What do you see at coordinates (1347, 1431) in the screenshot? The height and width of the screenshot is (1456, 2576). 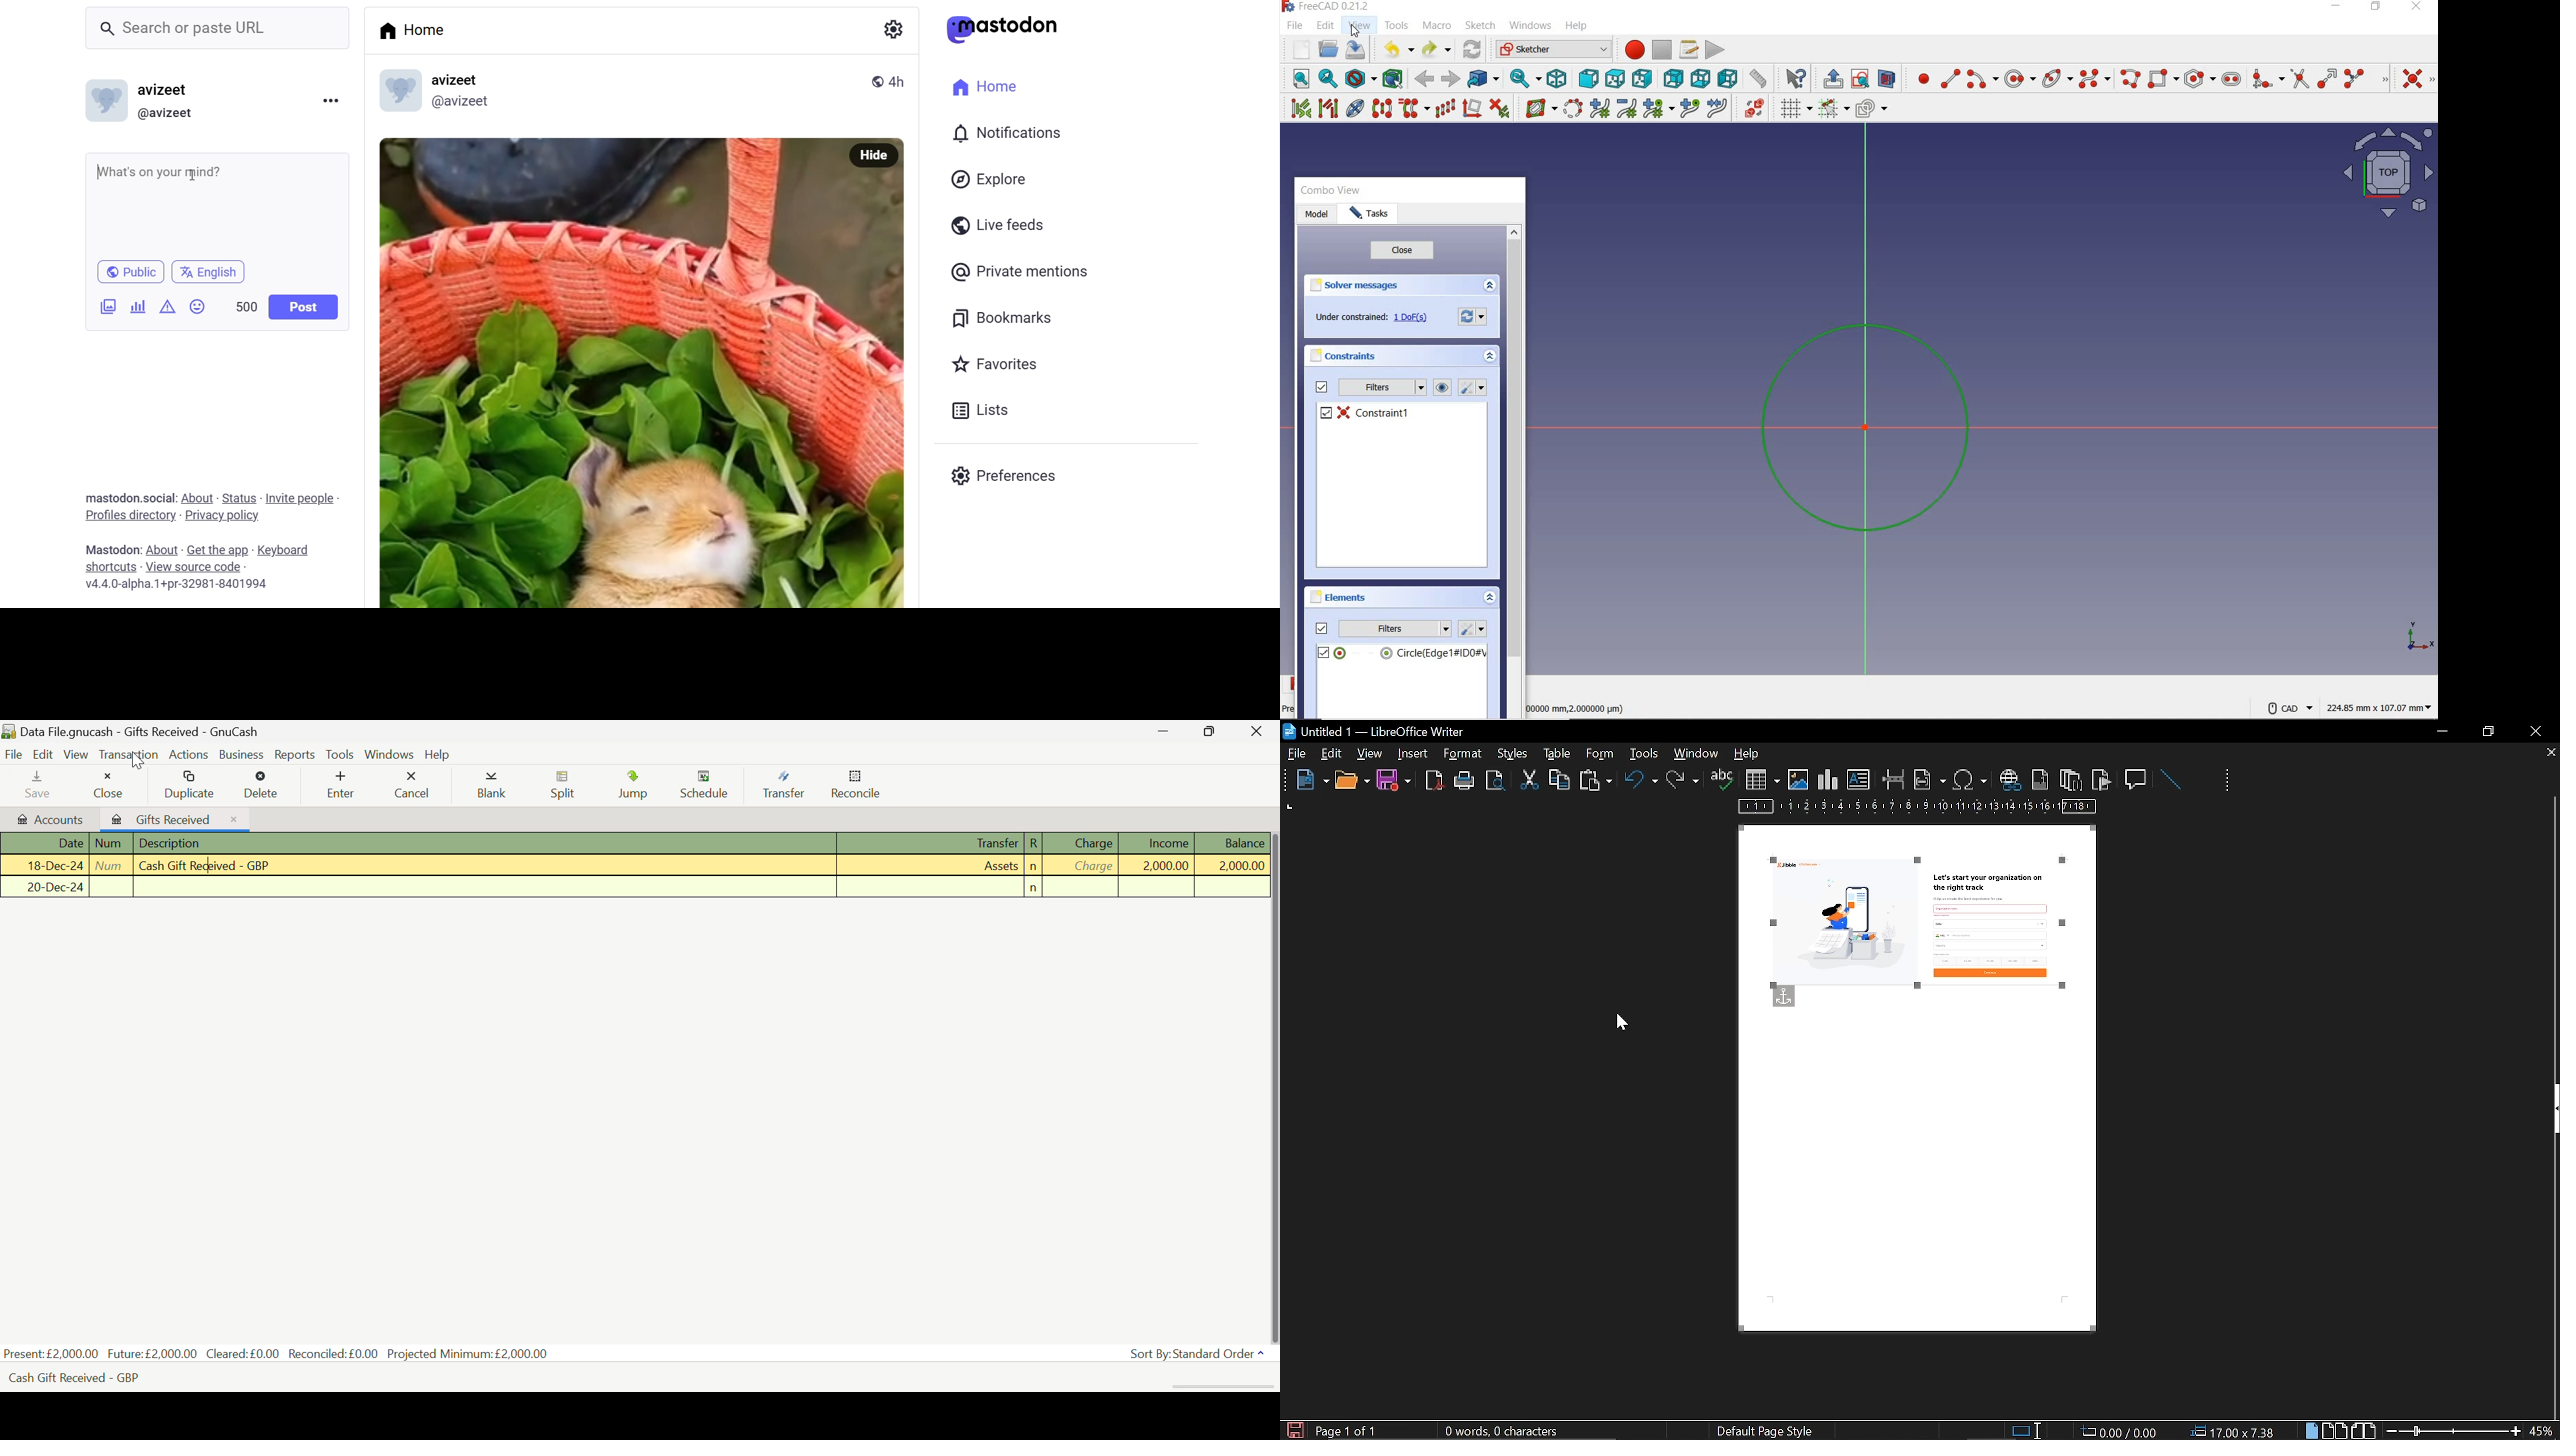 I see `current page` at bounding box center [1347, 1431].